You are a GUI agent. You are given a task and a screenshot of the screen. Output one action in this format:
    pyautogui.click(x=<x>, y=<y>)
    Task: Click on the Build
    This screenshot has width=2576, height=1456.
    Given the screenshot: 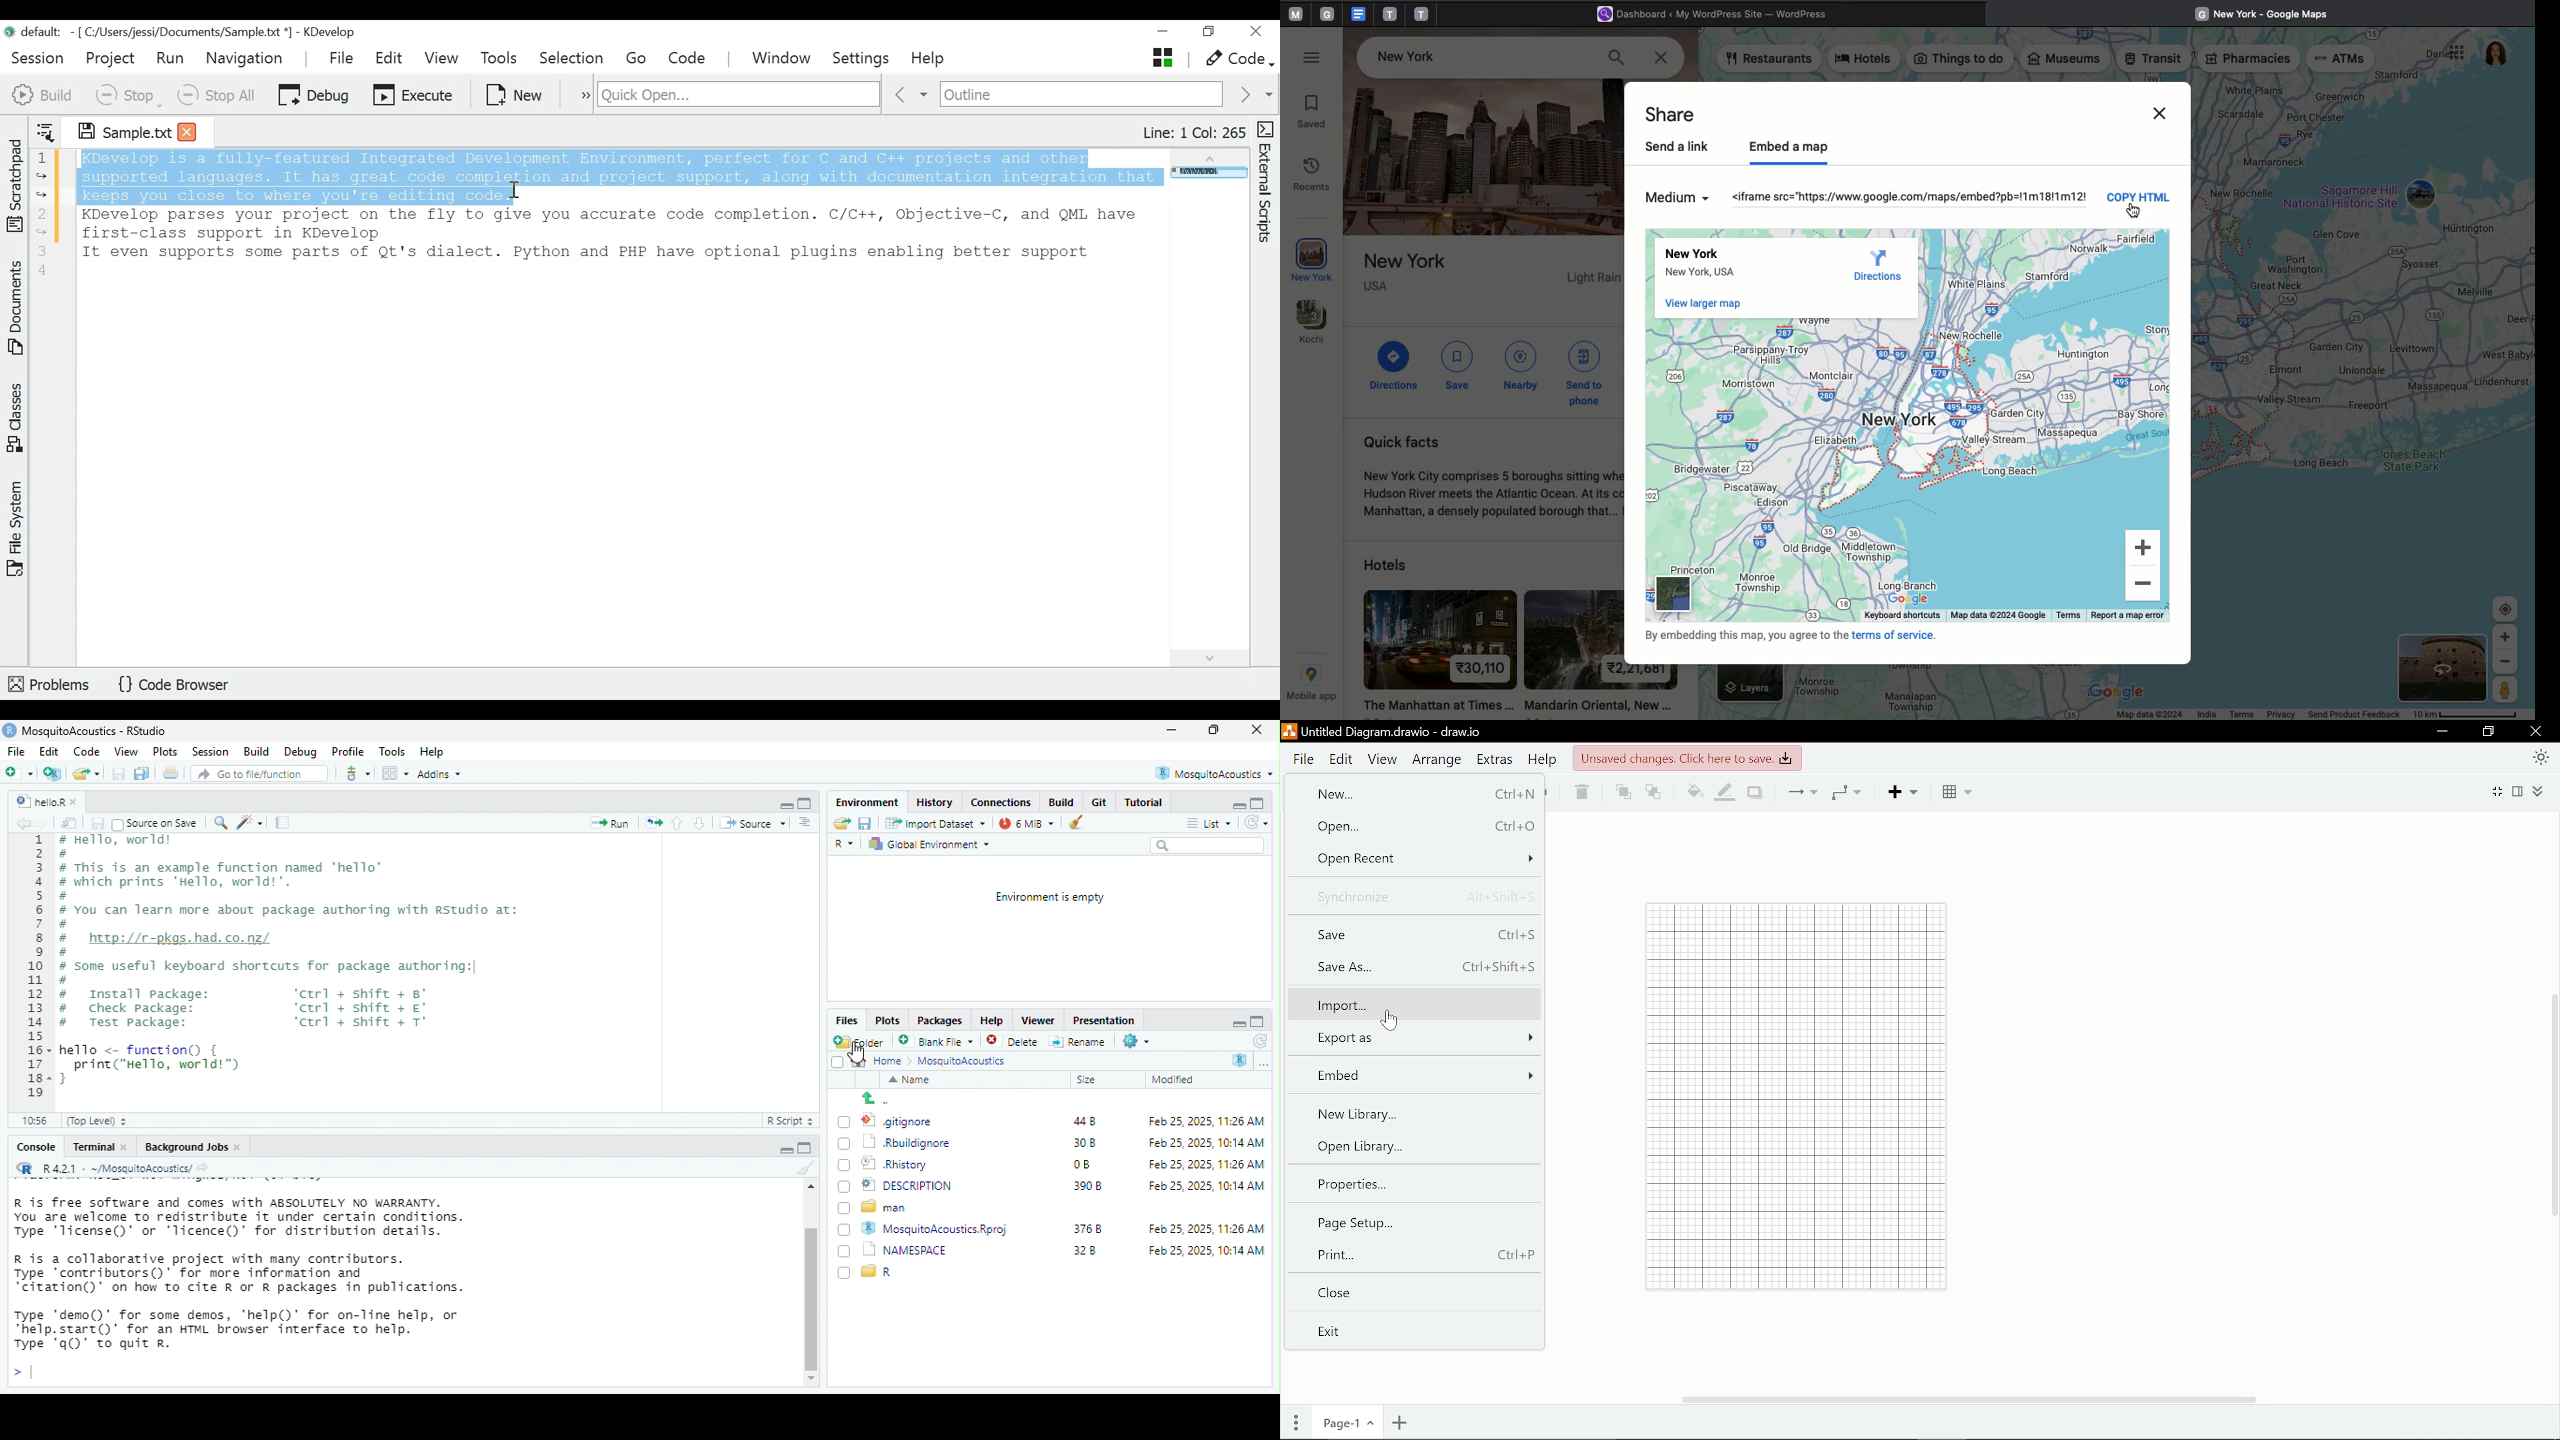 What is the action you would take?
    pyautogui.click(x=256, y=751)
    